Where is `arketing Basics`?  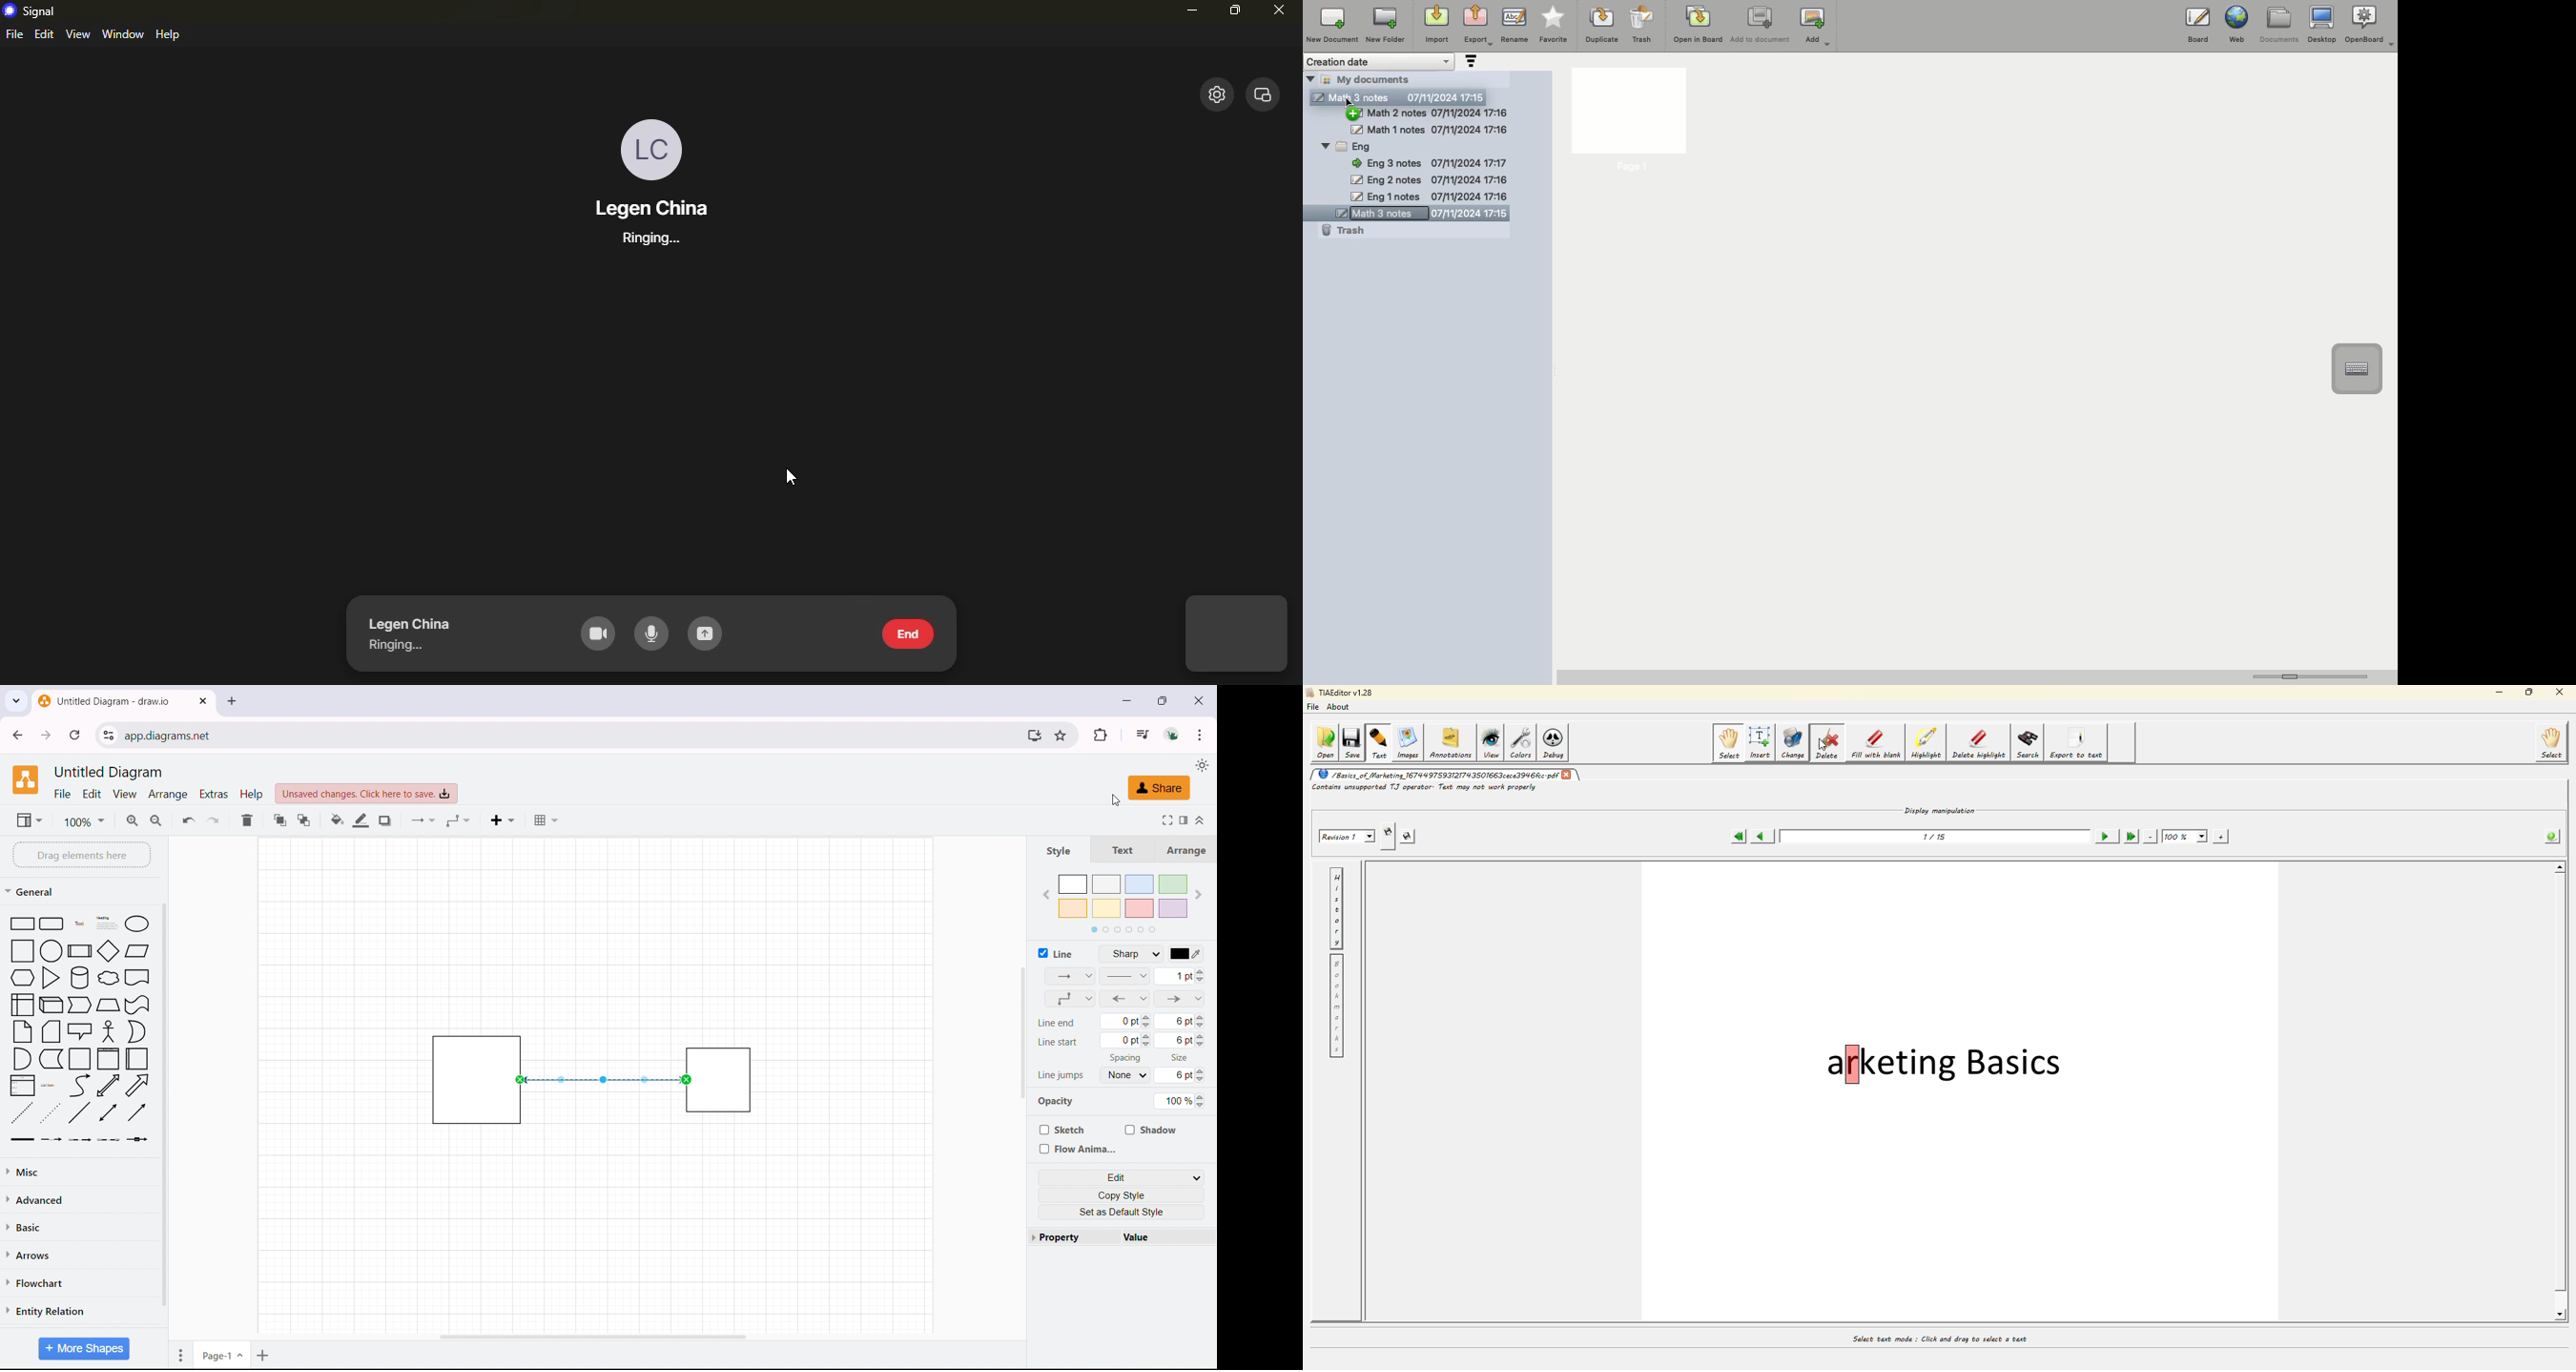
arketing Basics is located at coordinates (1946, 1063).